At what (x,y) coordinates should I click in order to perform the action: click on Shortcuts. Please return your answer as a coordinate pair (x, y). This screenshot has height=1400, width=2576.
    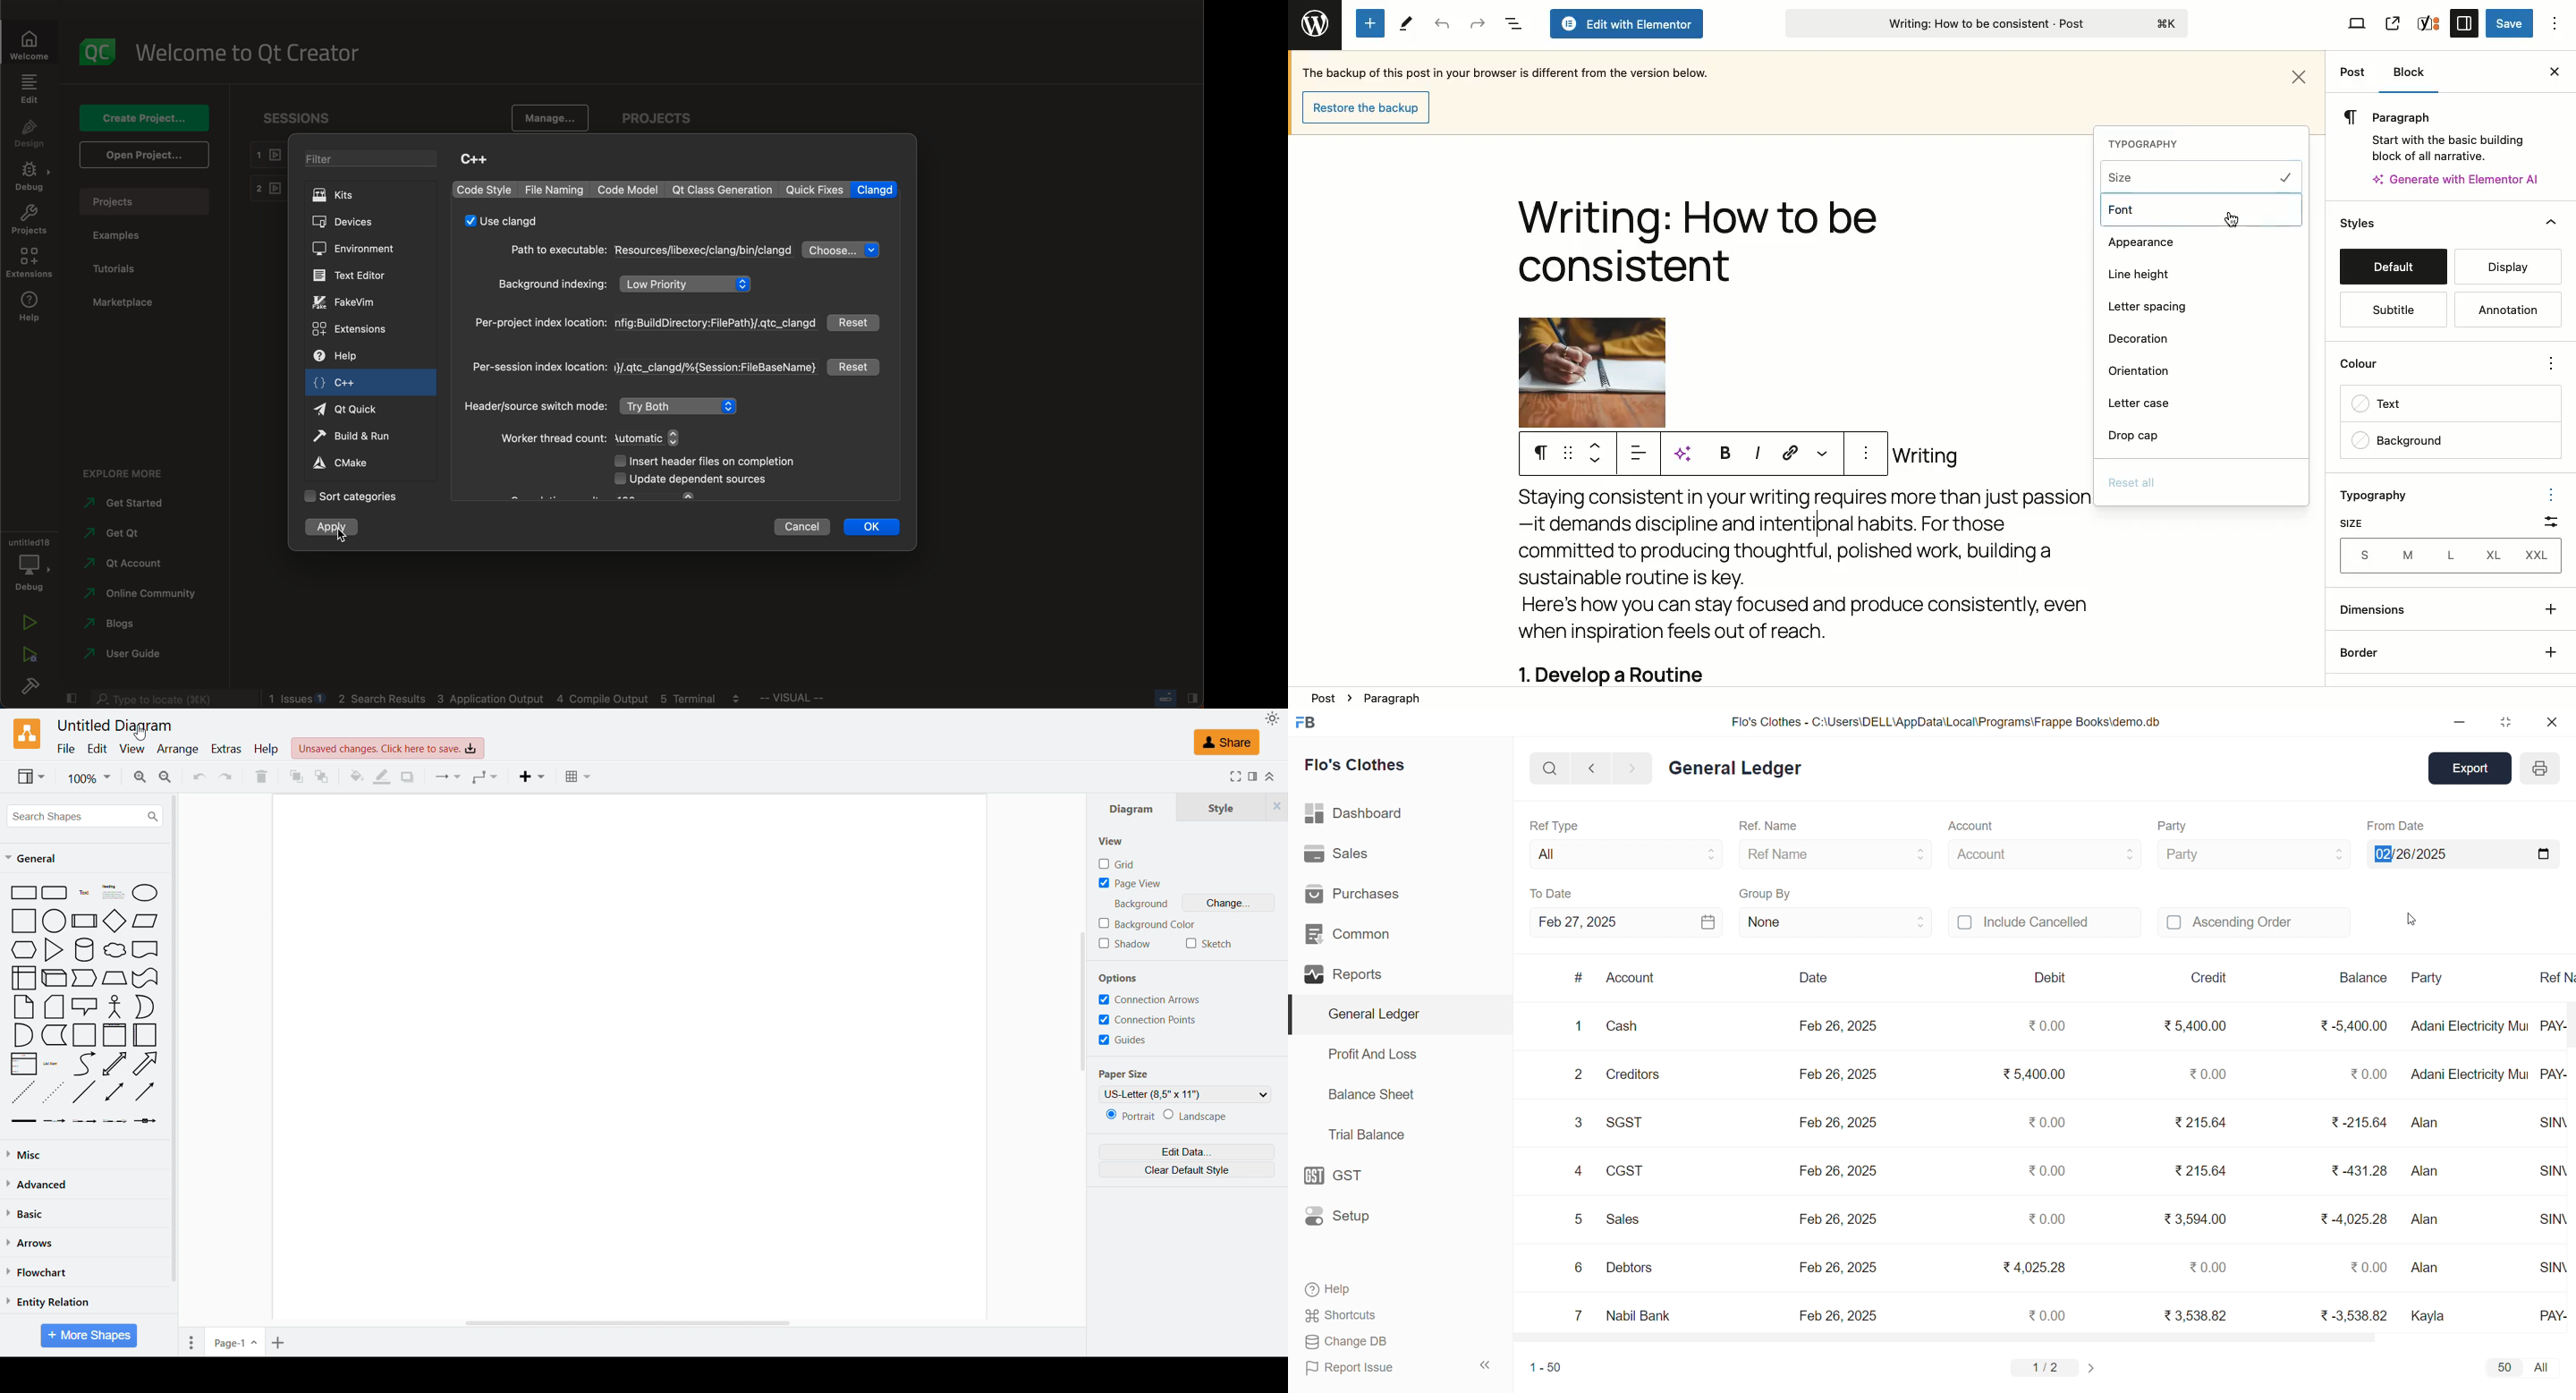
    Looking at the image, I should click on (1341, 1313).